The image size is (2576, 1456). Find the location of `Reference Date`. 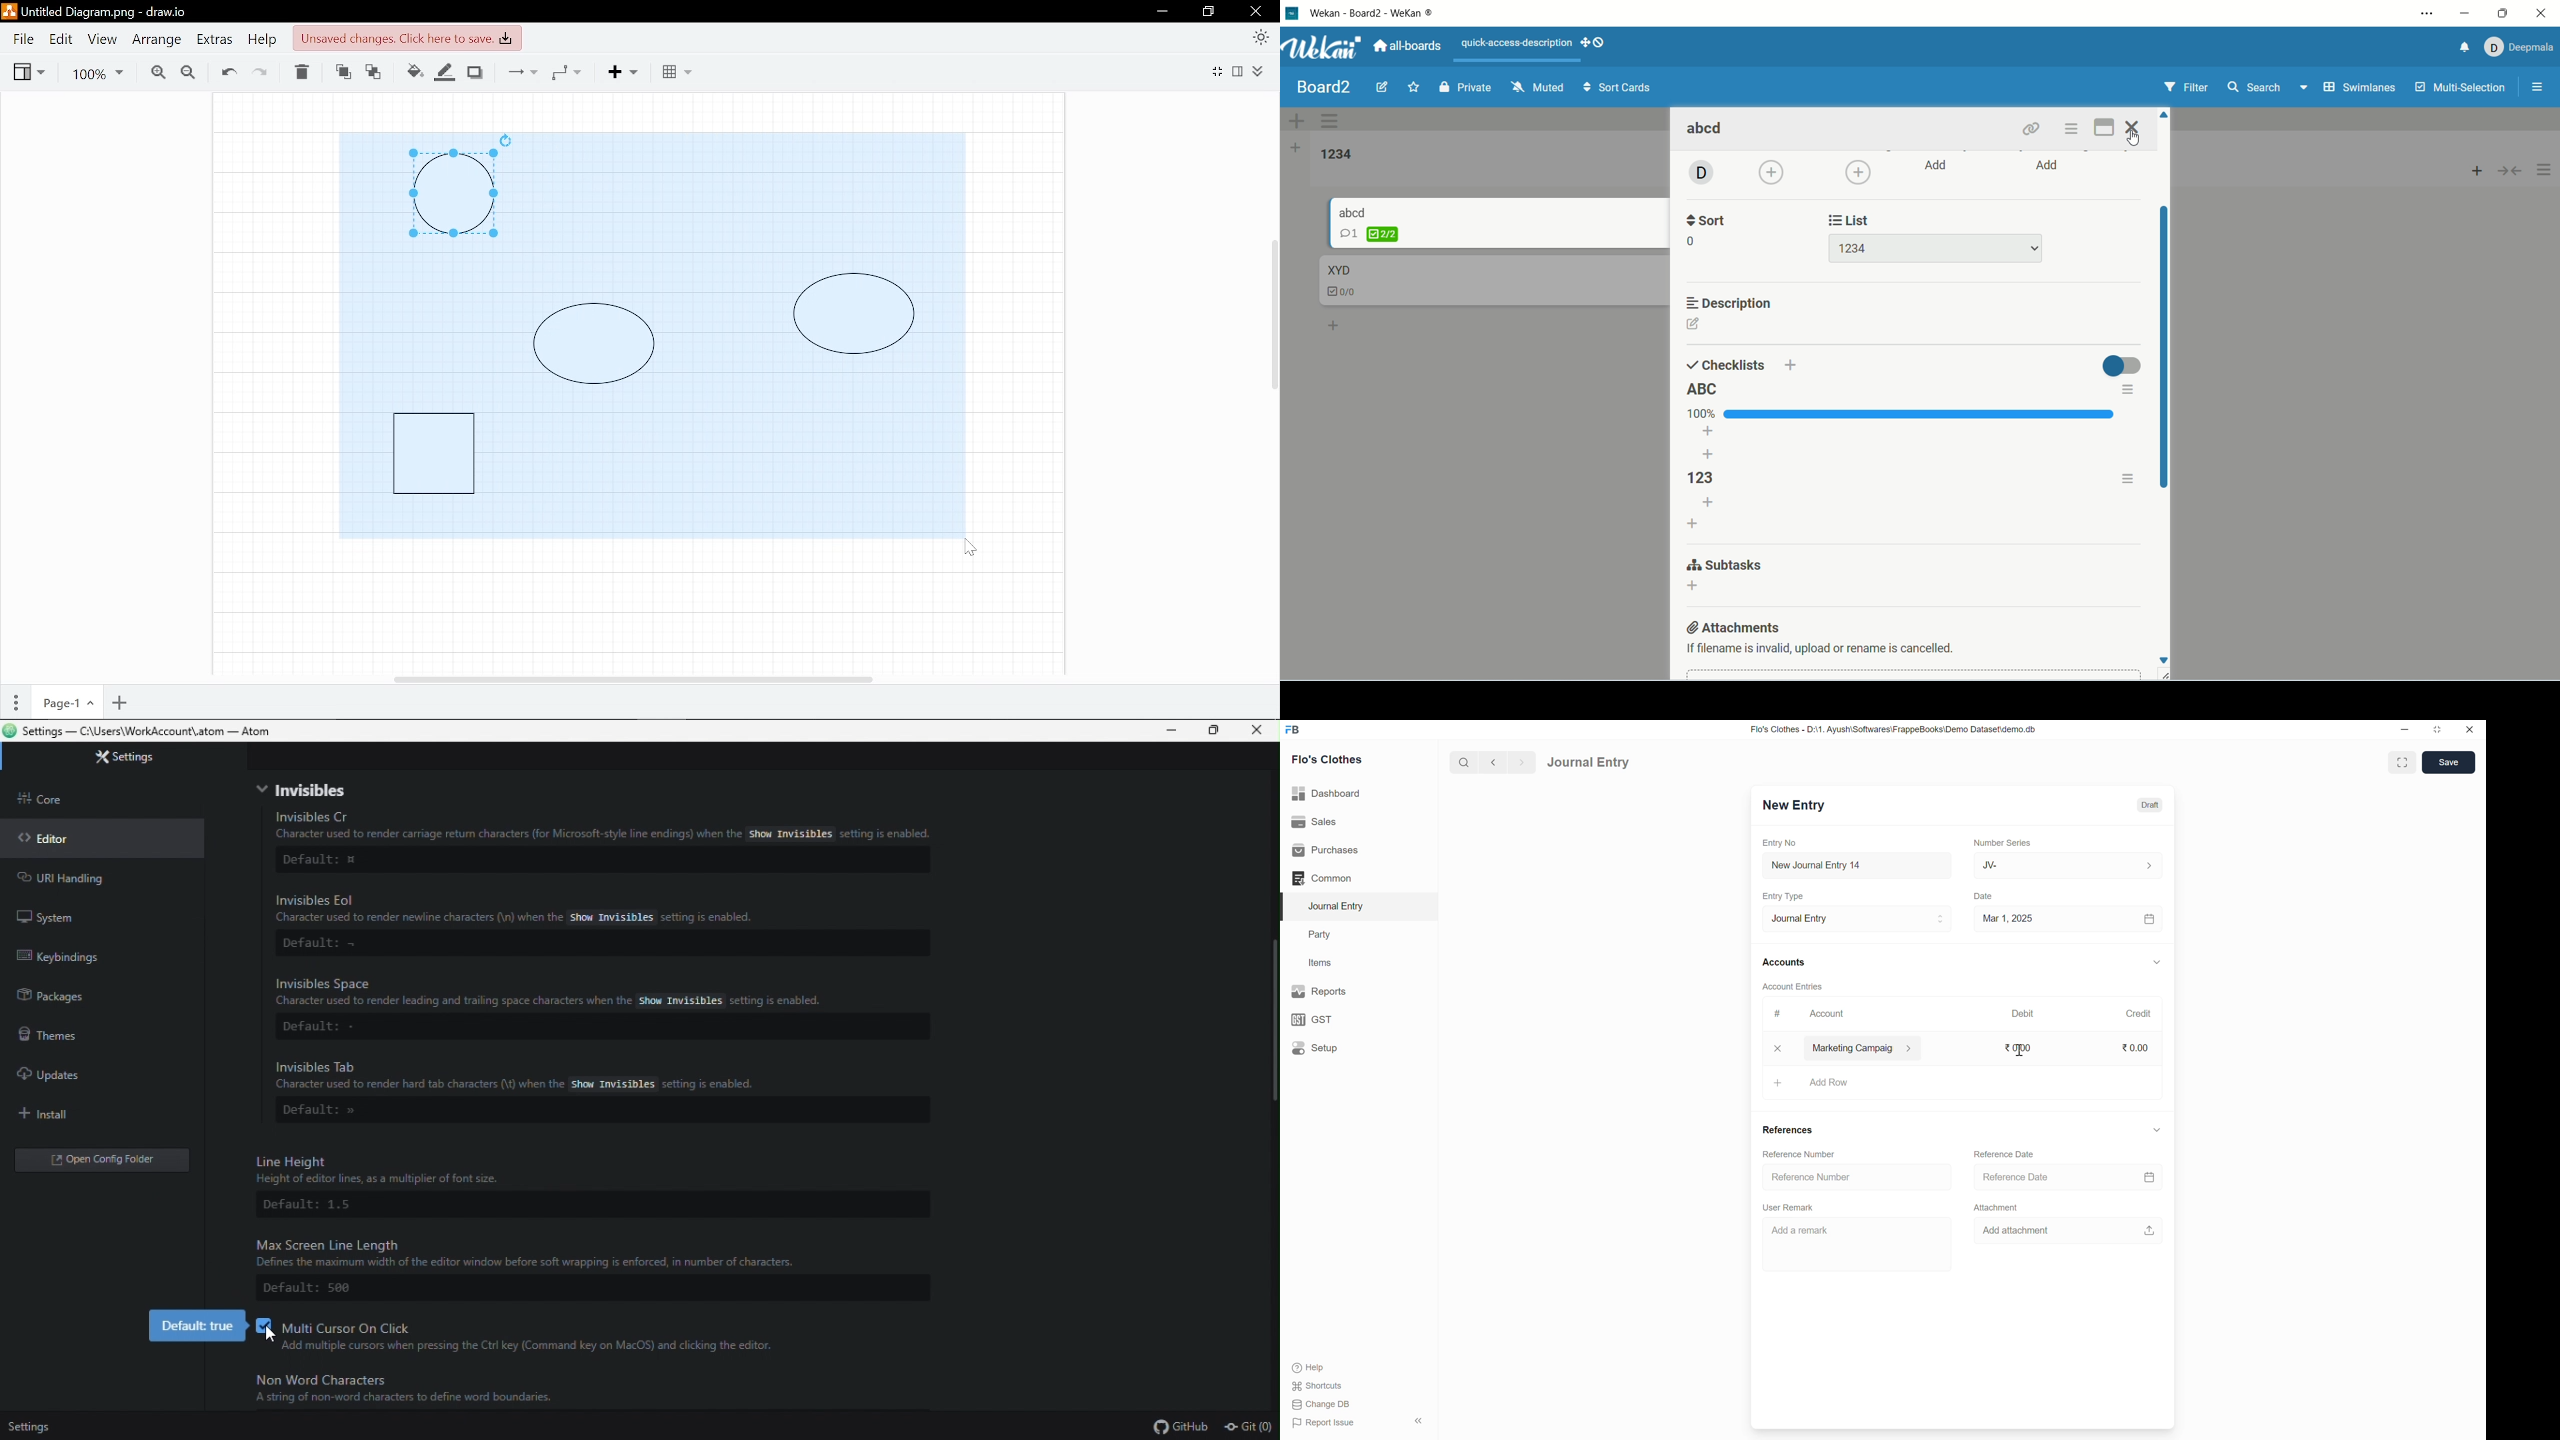

Reference Date is located at coordinates (2006, 1154).